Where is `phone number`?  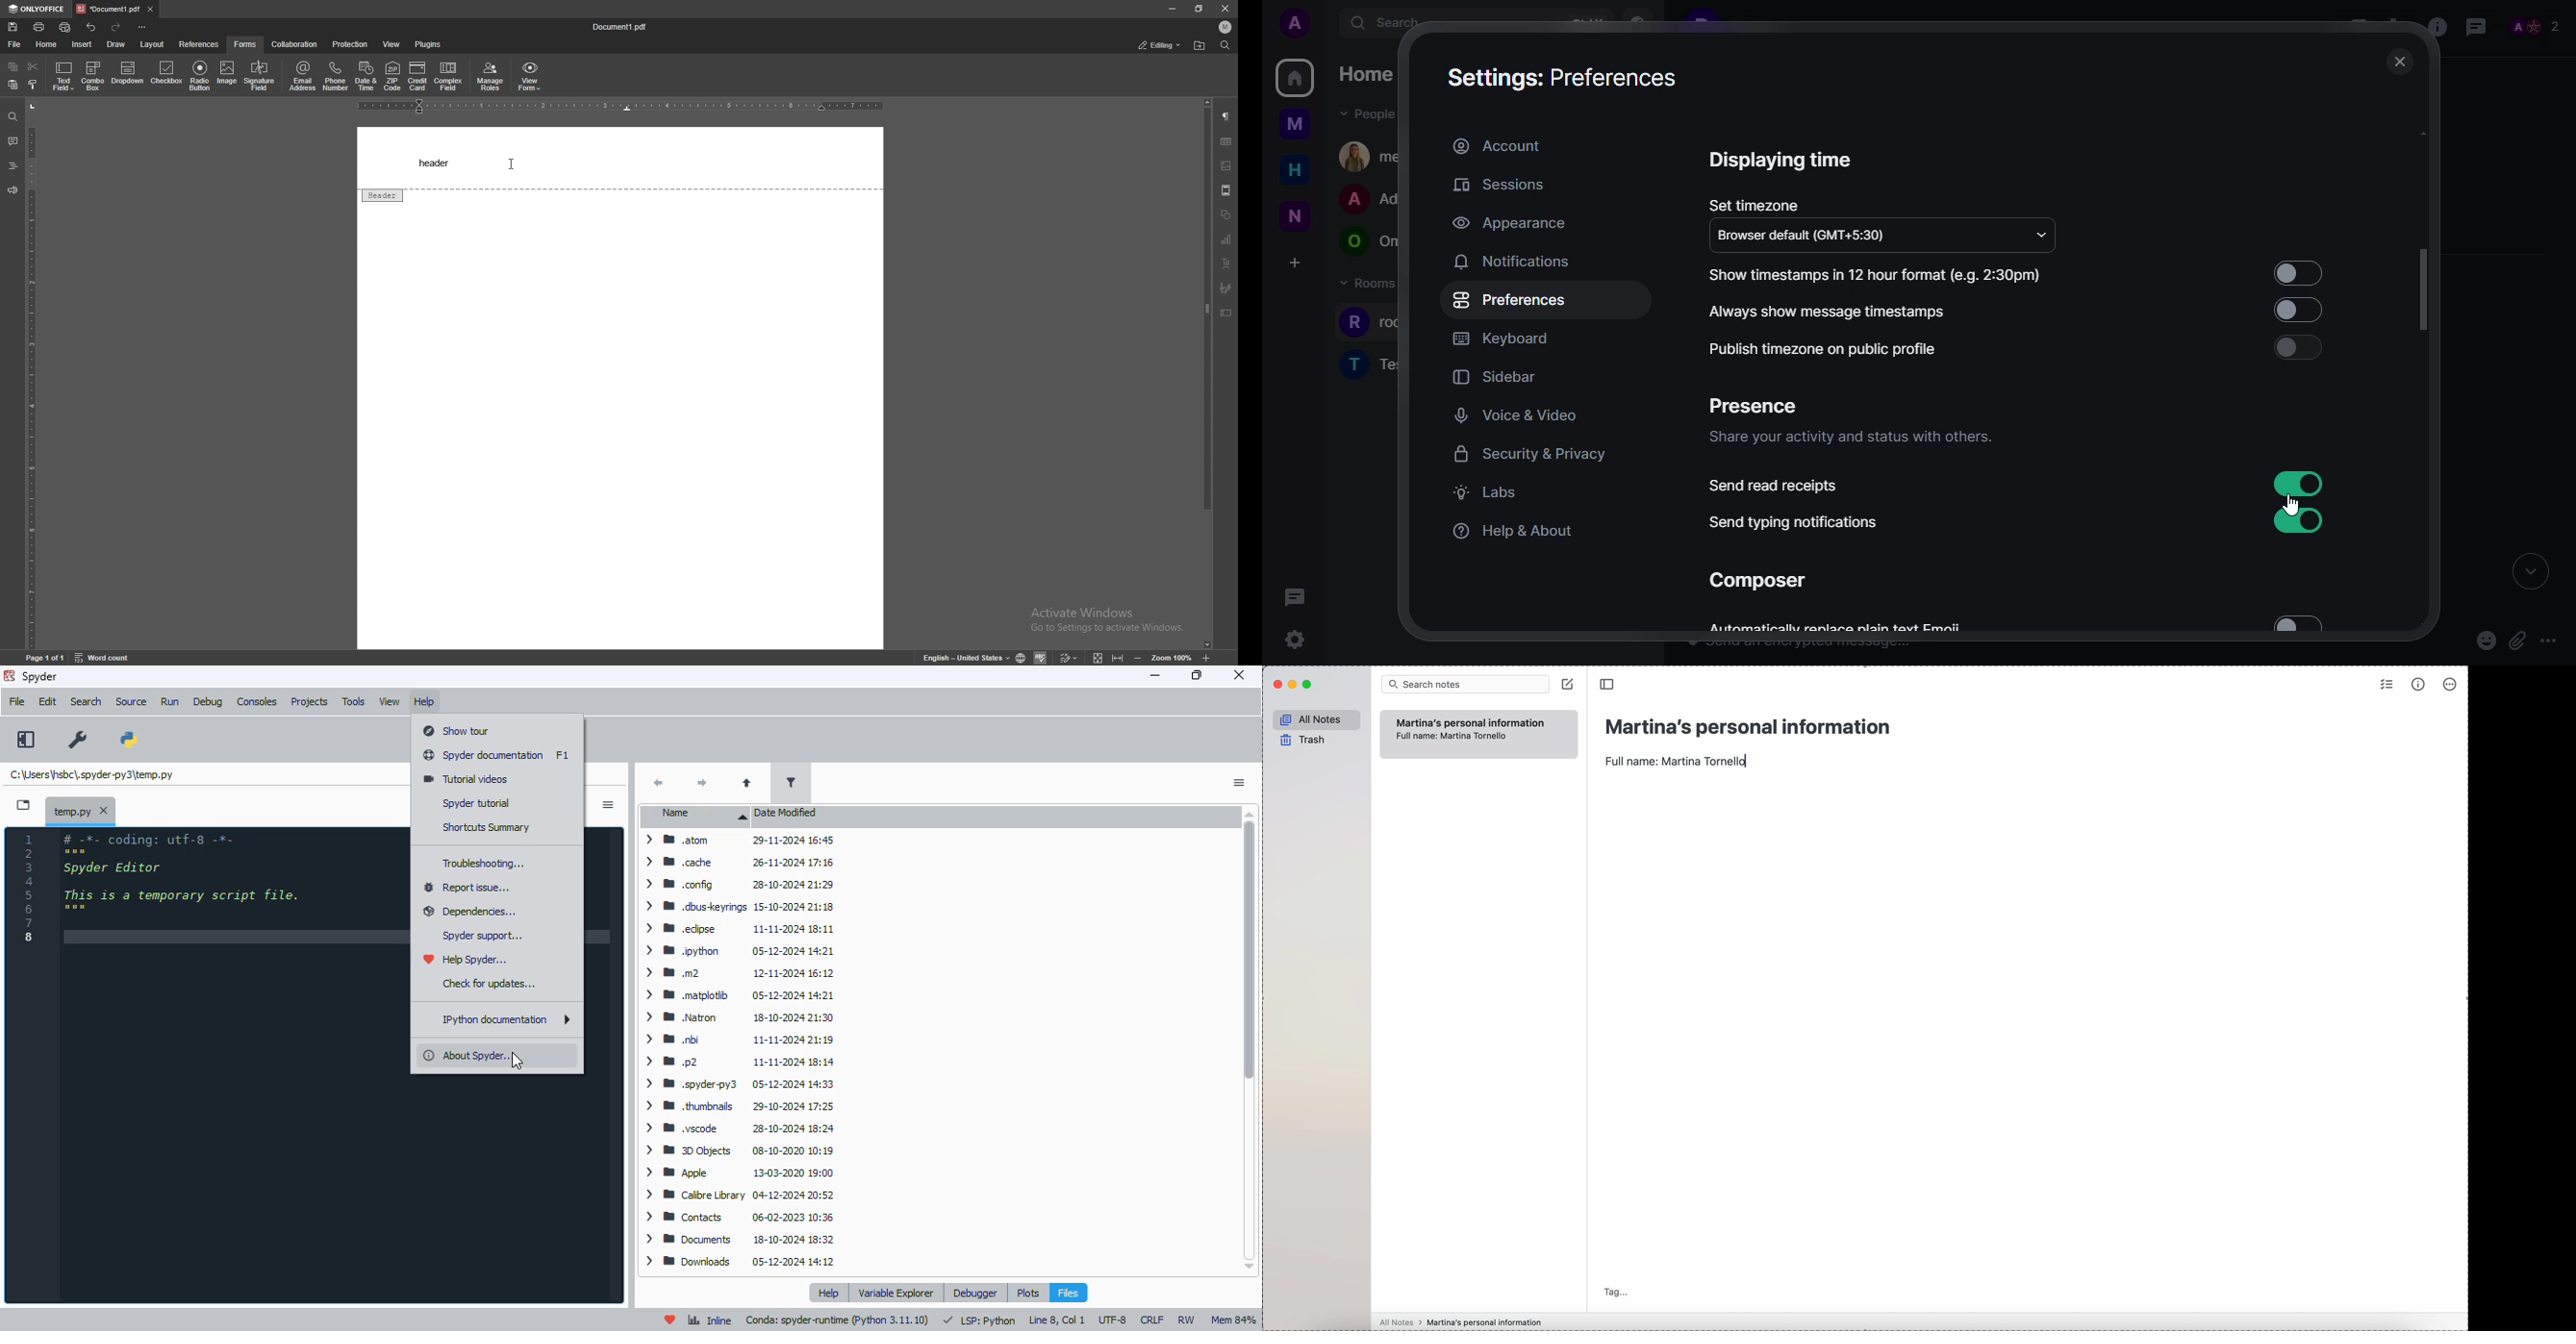 phone number is located at coordinates (335, 76).